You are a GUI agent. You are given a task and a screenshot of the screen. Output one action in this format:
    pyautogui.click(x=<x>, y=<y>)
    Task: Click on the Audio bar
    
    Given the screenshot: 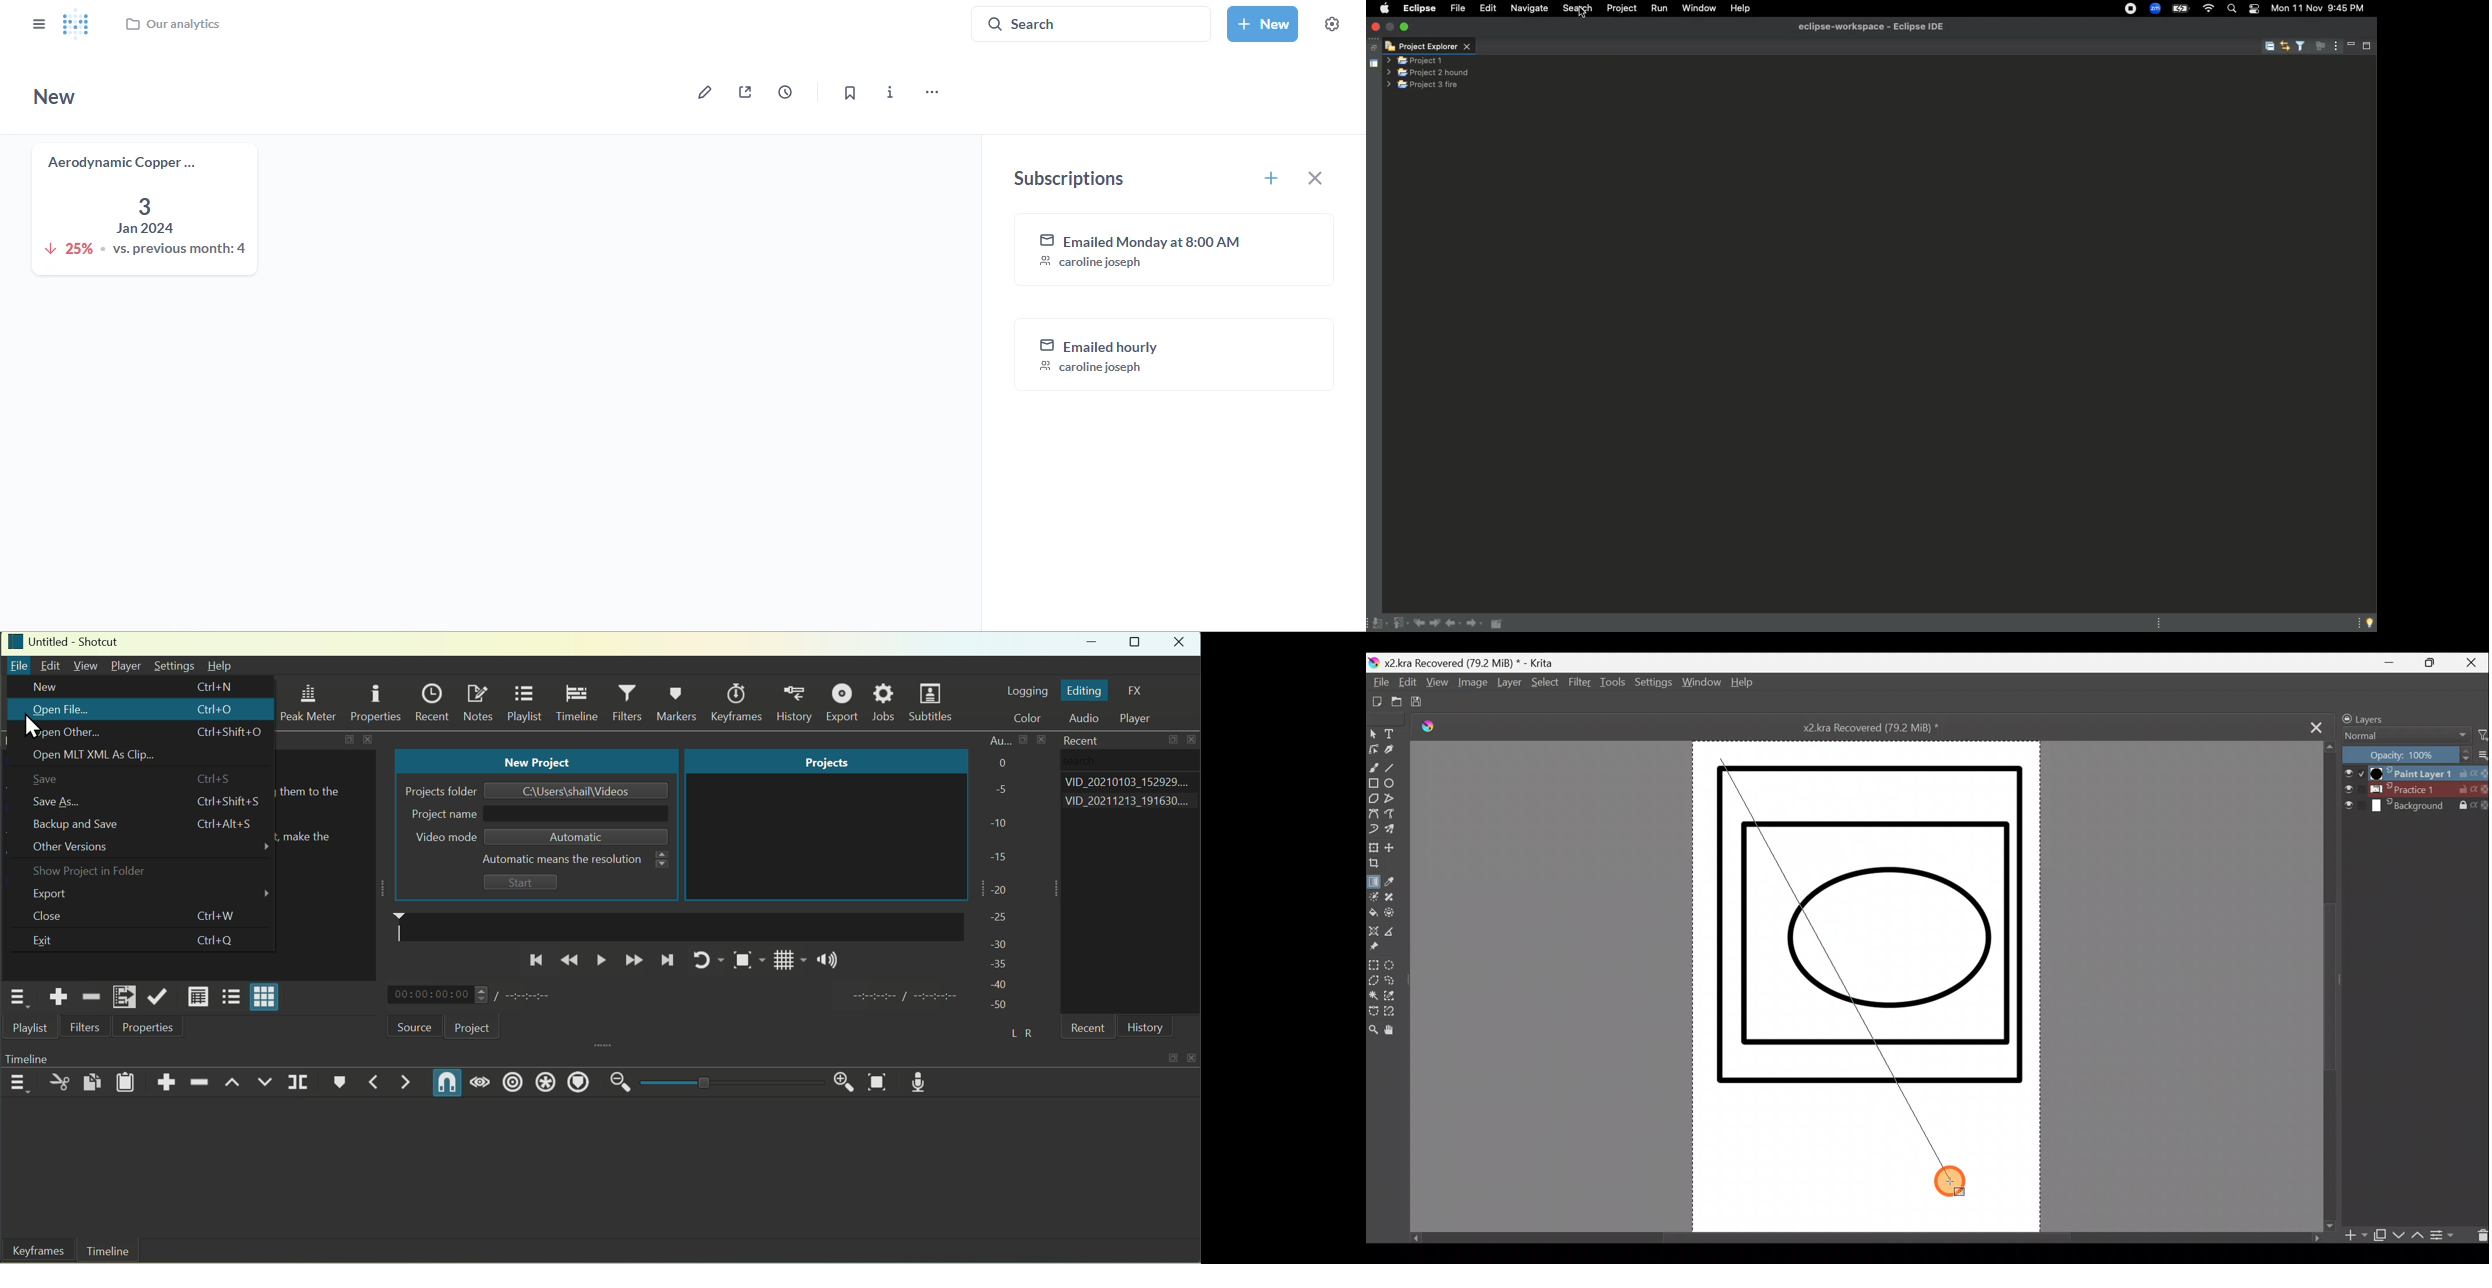 What is the action you would take?
    pyautogui.click(x=999, y=871)
    